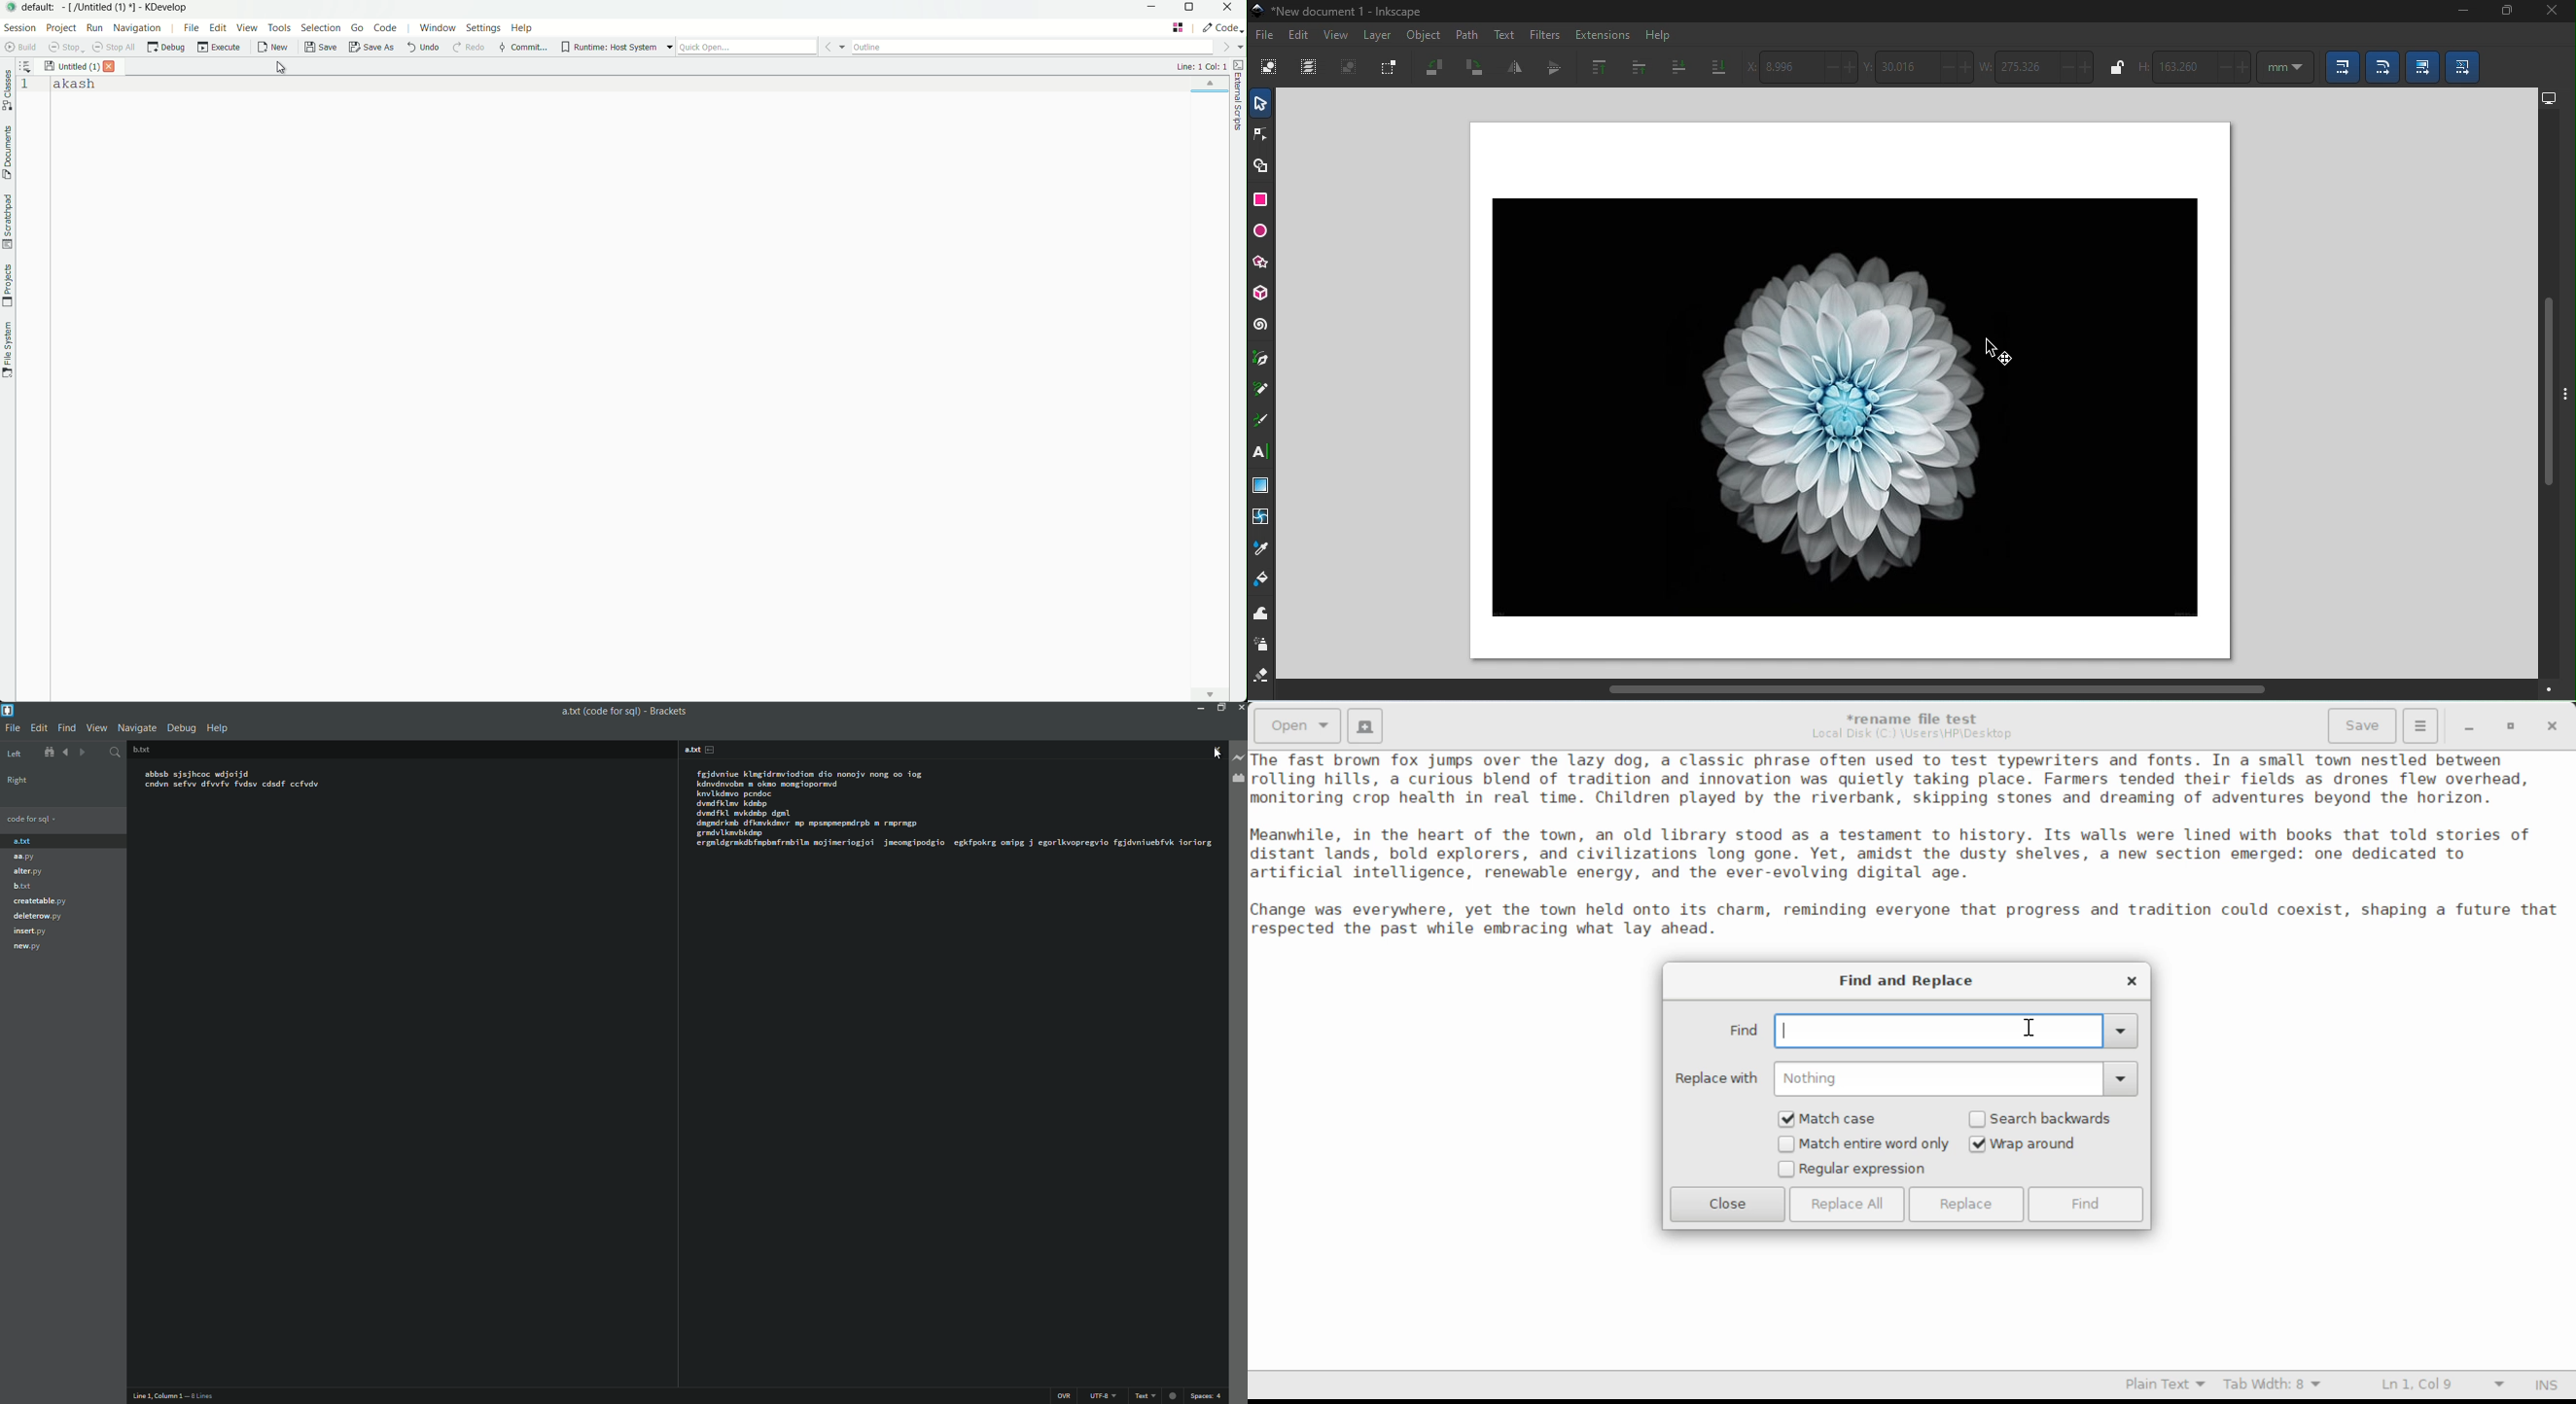 This screenshot has width=2576, height=1428. I want to click on Text, so click(1505, 36).